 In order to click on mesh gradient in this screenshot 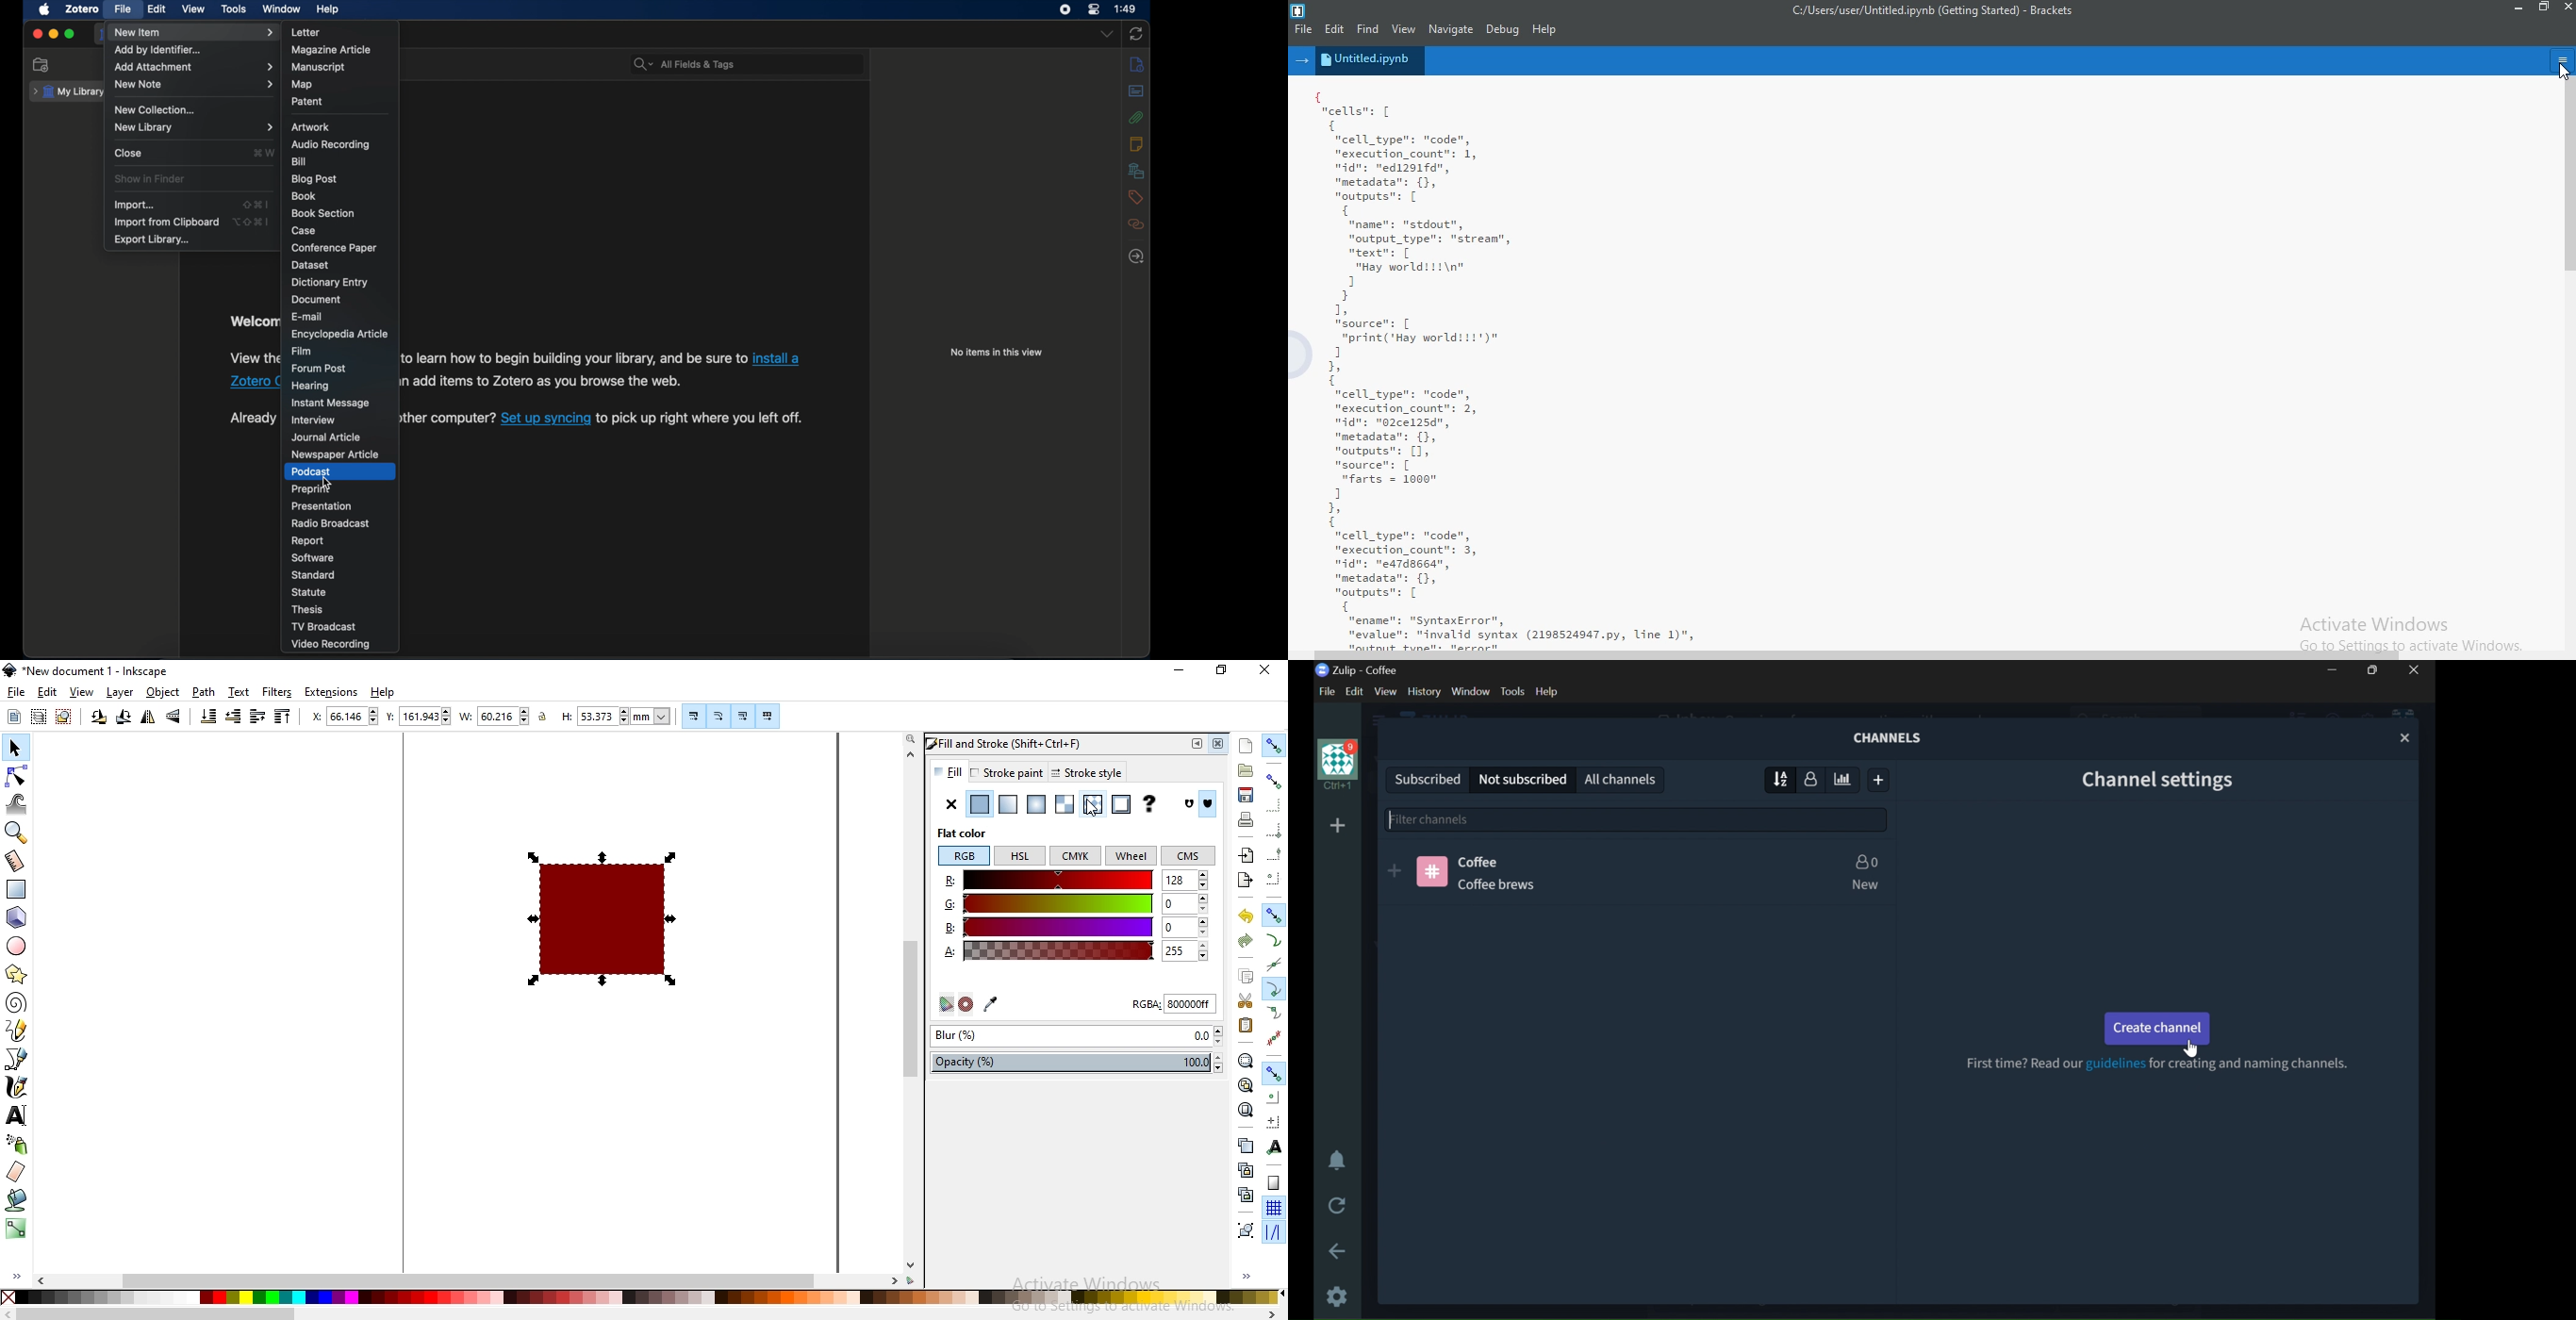, I will do `click(1065, 804)`.